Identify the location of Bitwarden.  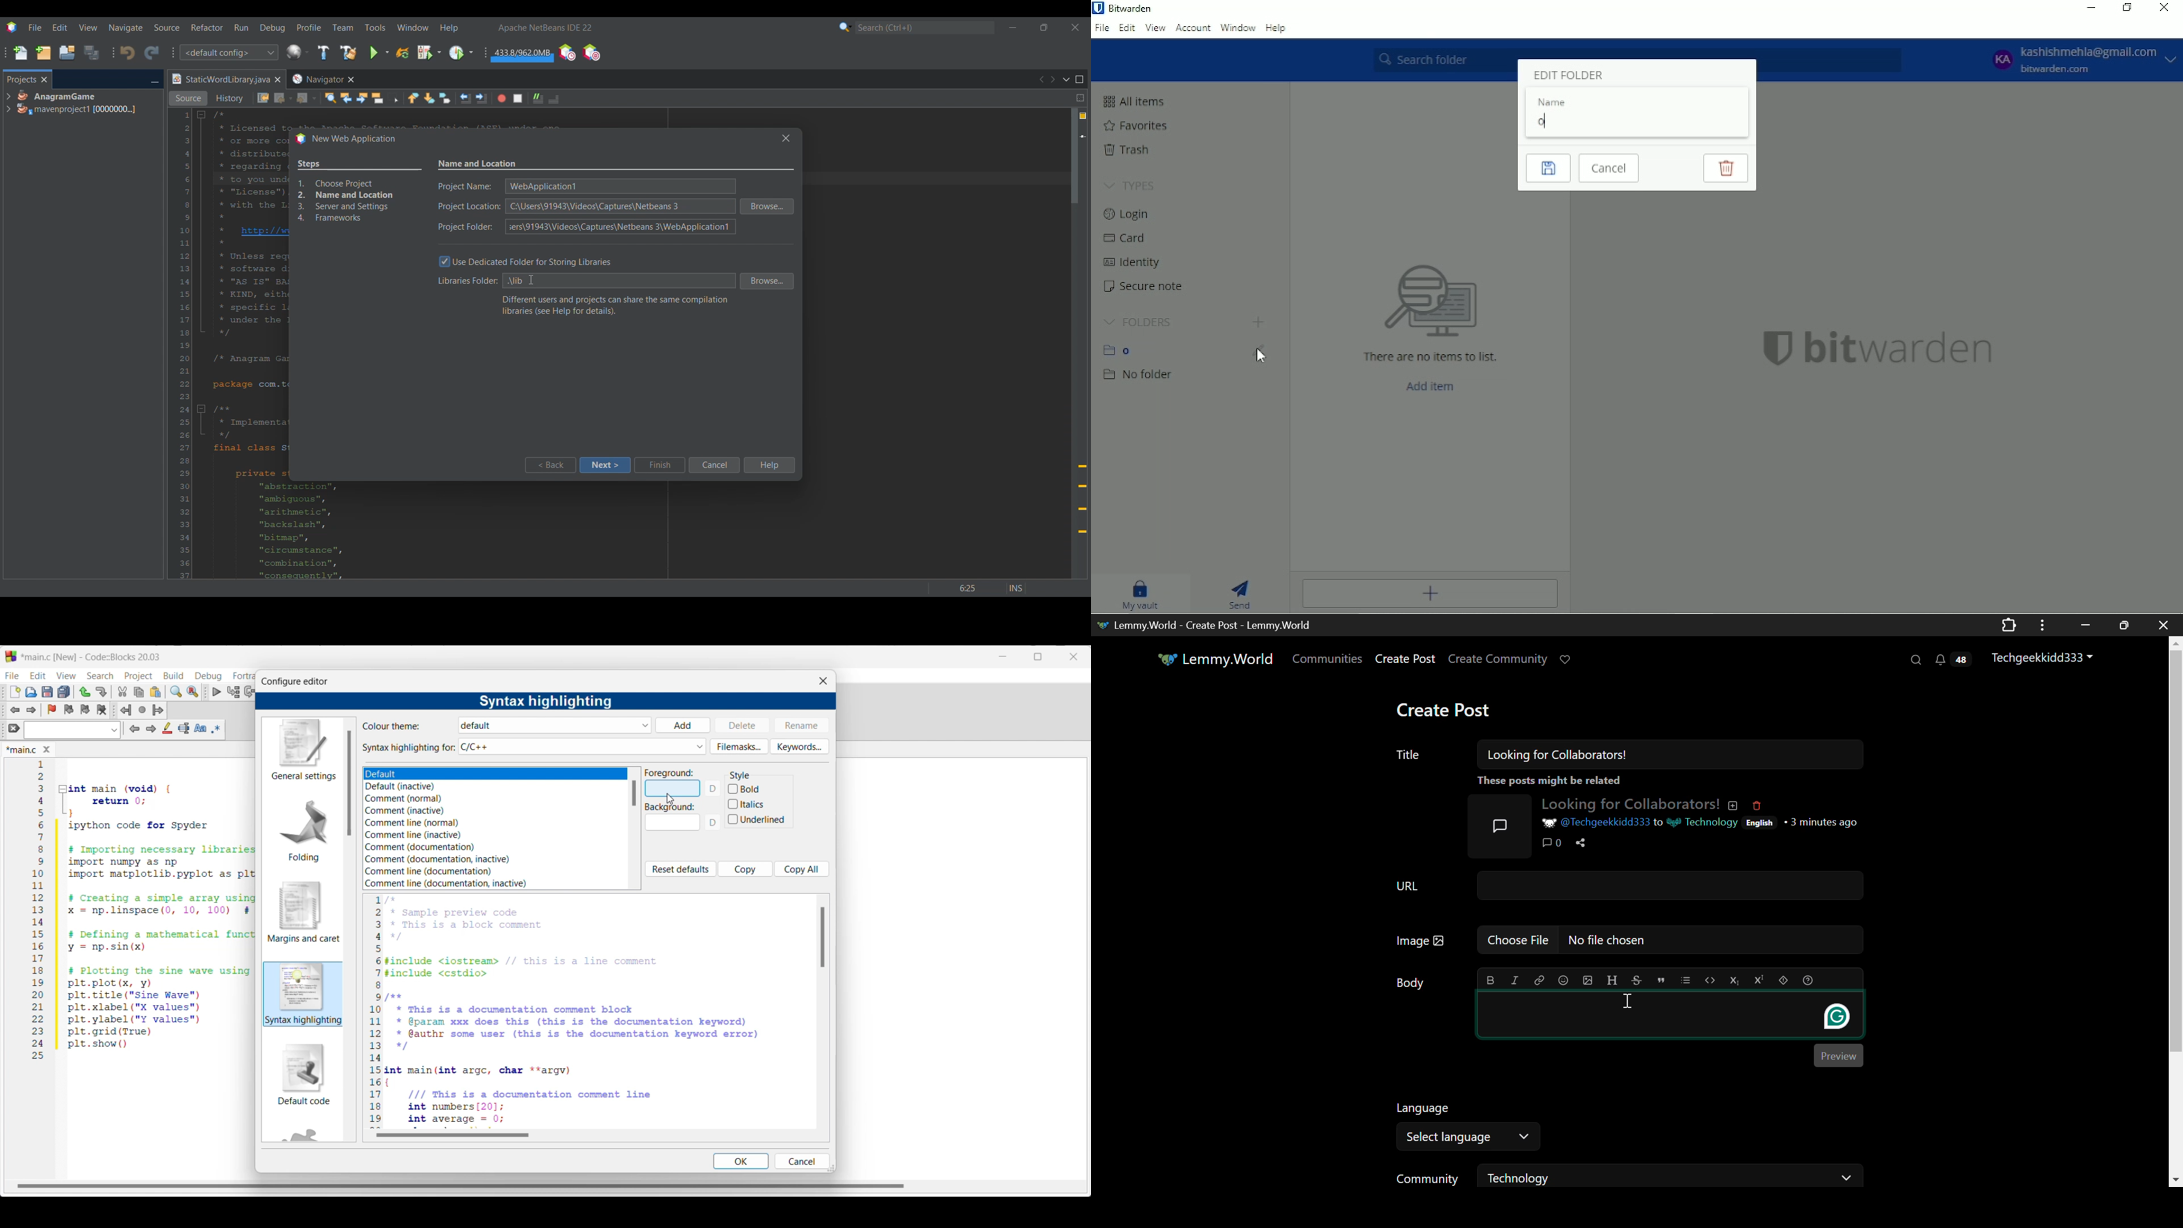
(1127, 8).